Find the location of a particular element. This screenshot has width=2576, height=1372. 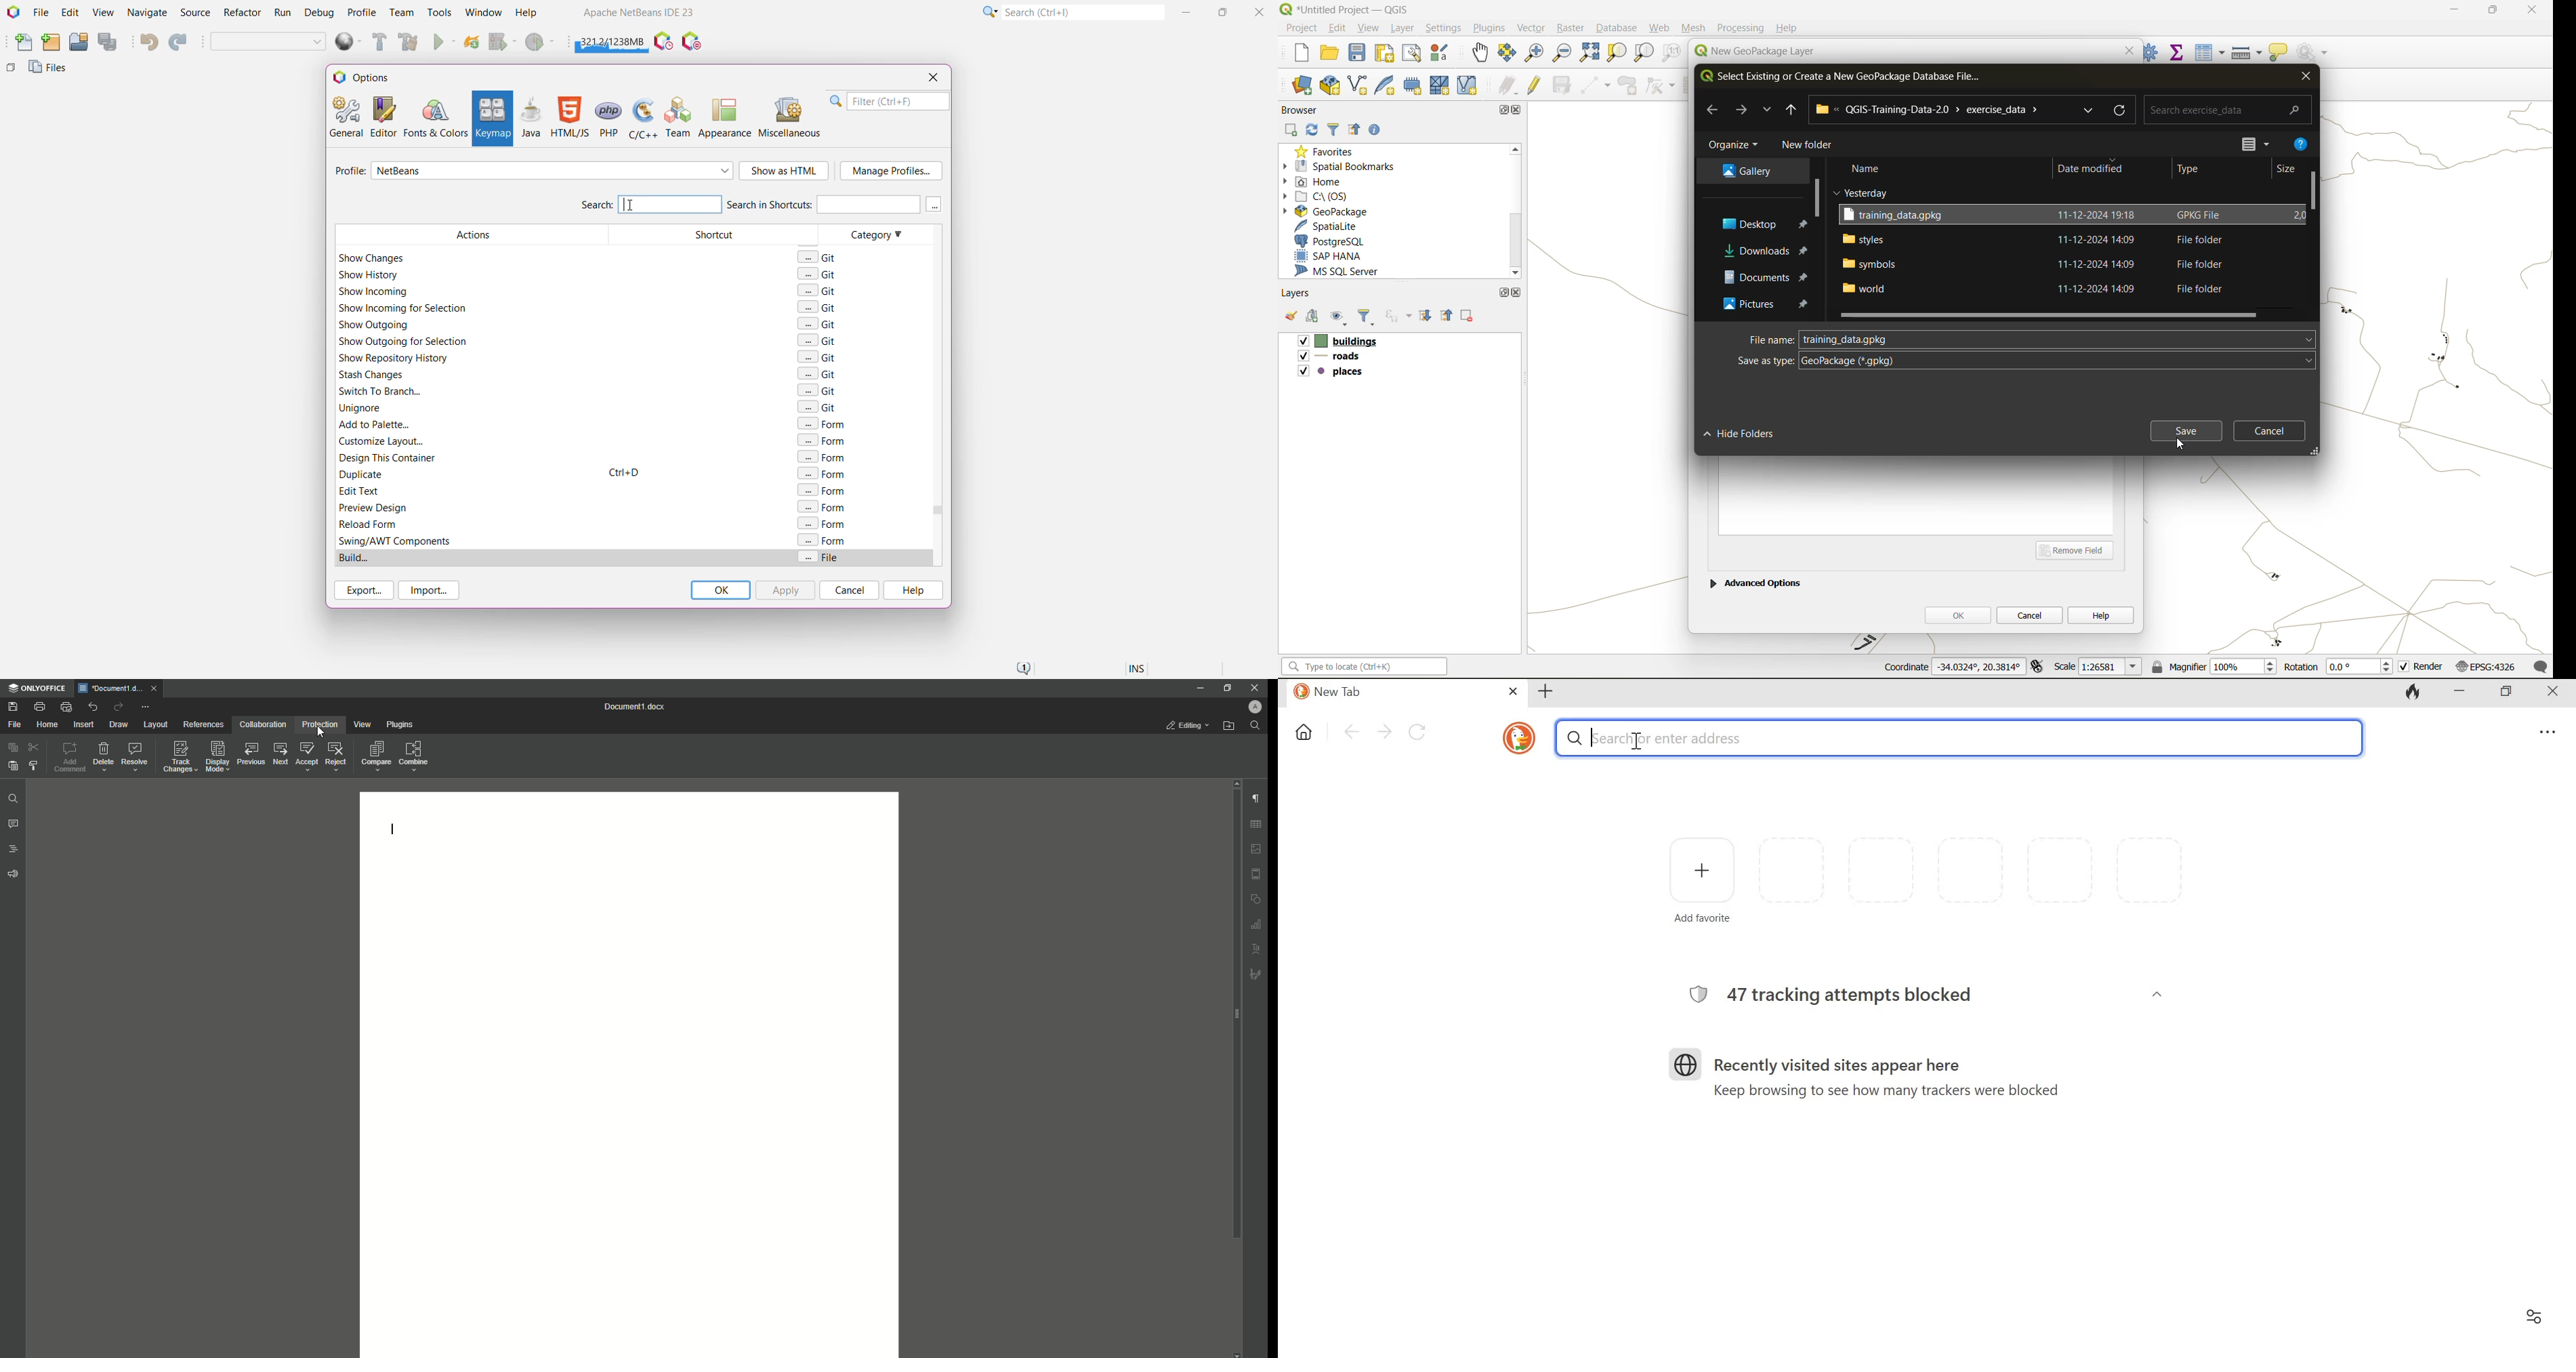

open data source manager is located at coordinates (1302, 86).